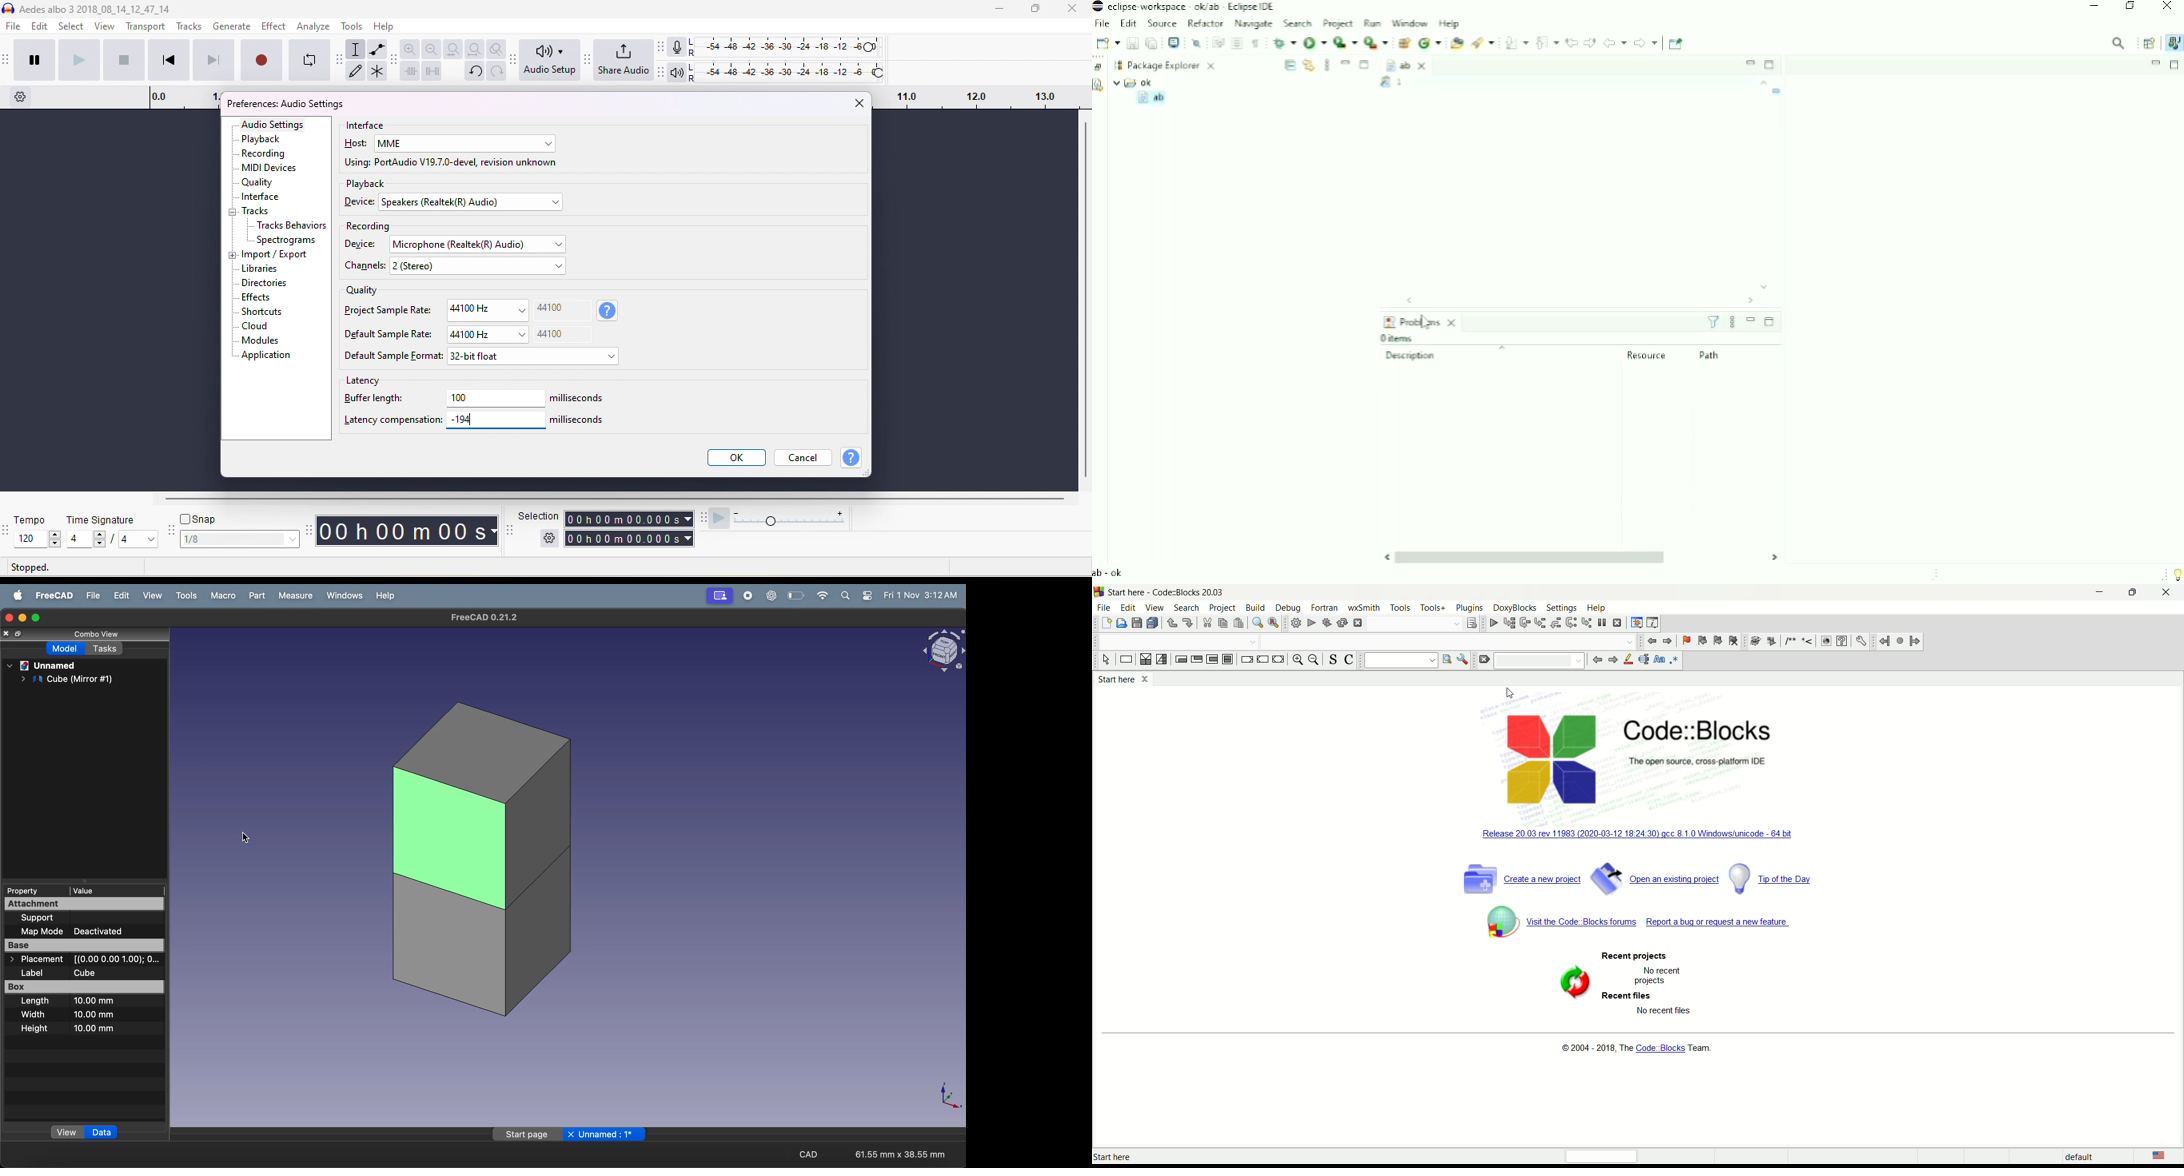  Describe the element at coordinates (32, 521) in the screenshot. I see `tempo` at that location.